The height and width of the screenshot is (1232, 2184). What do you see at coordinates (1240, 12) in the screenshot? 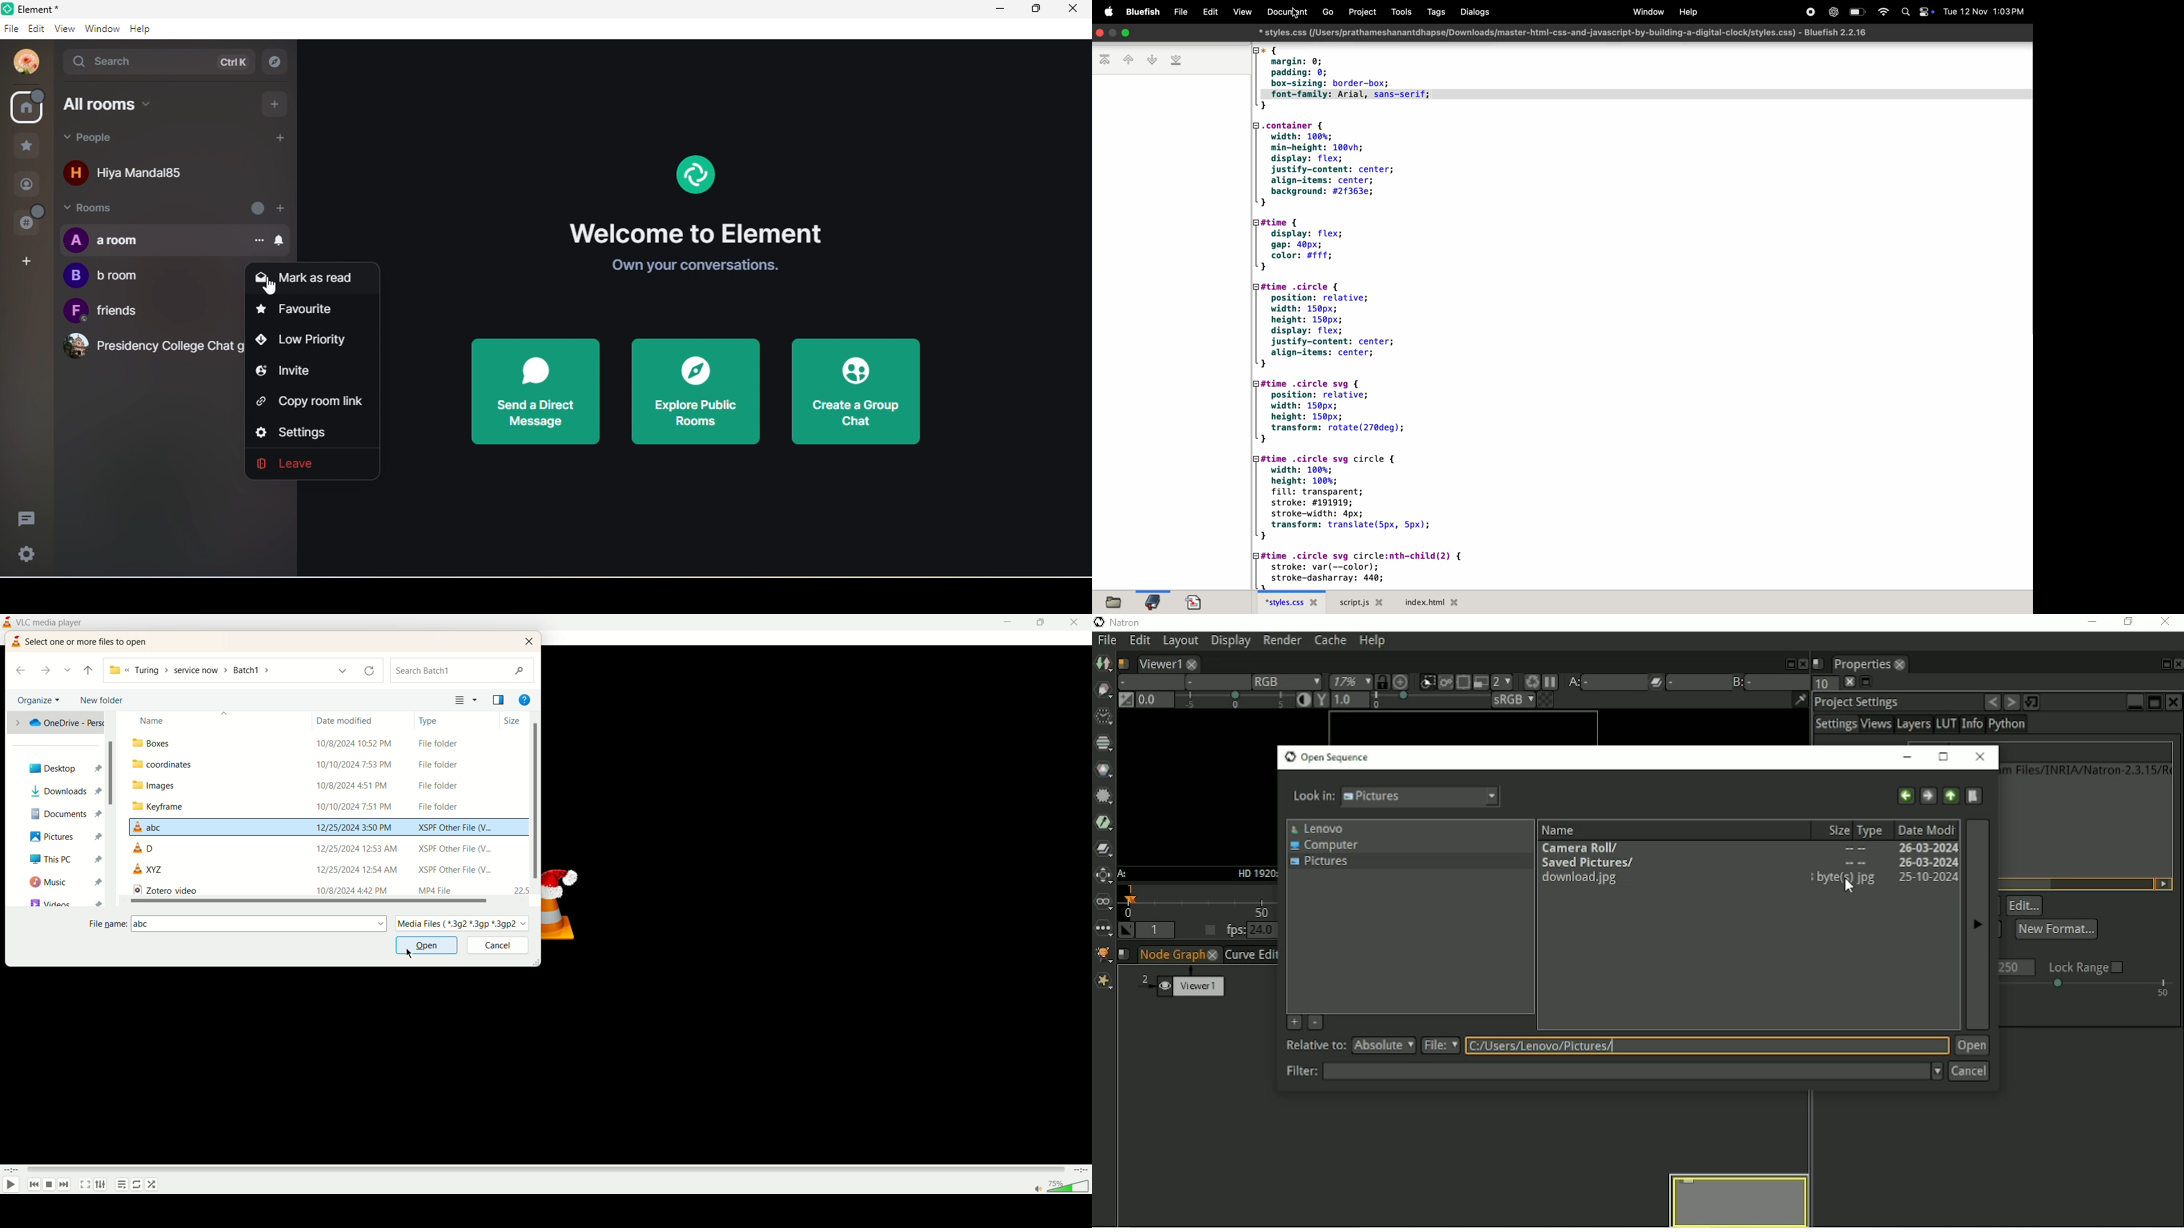
I see `View` at bounding box center [1240, 12].